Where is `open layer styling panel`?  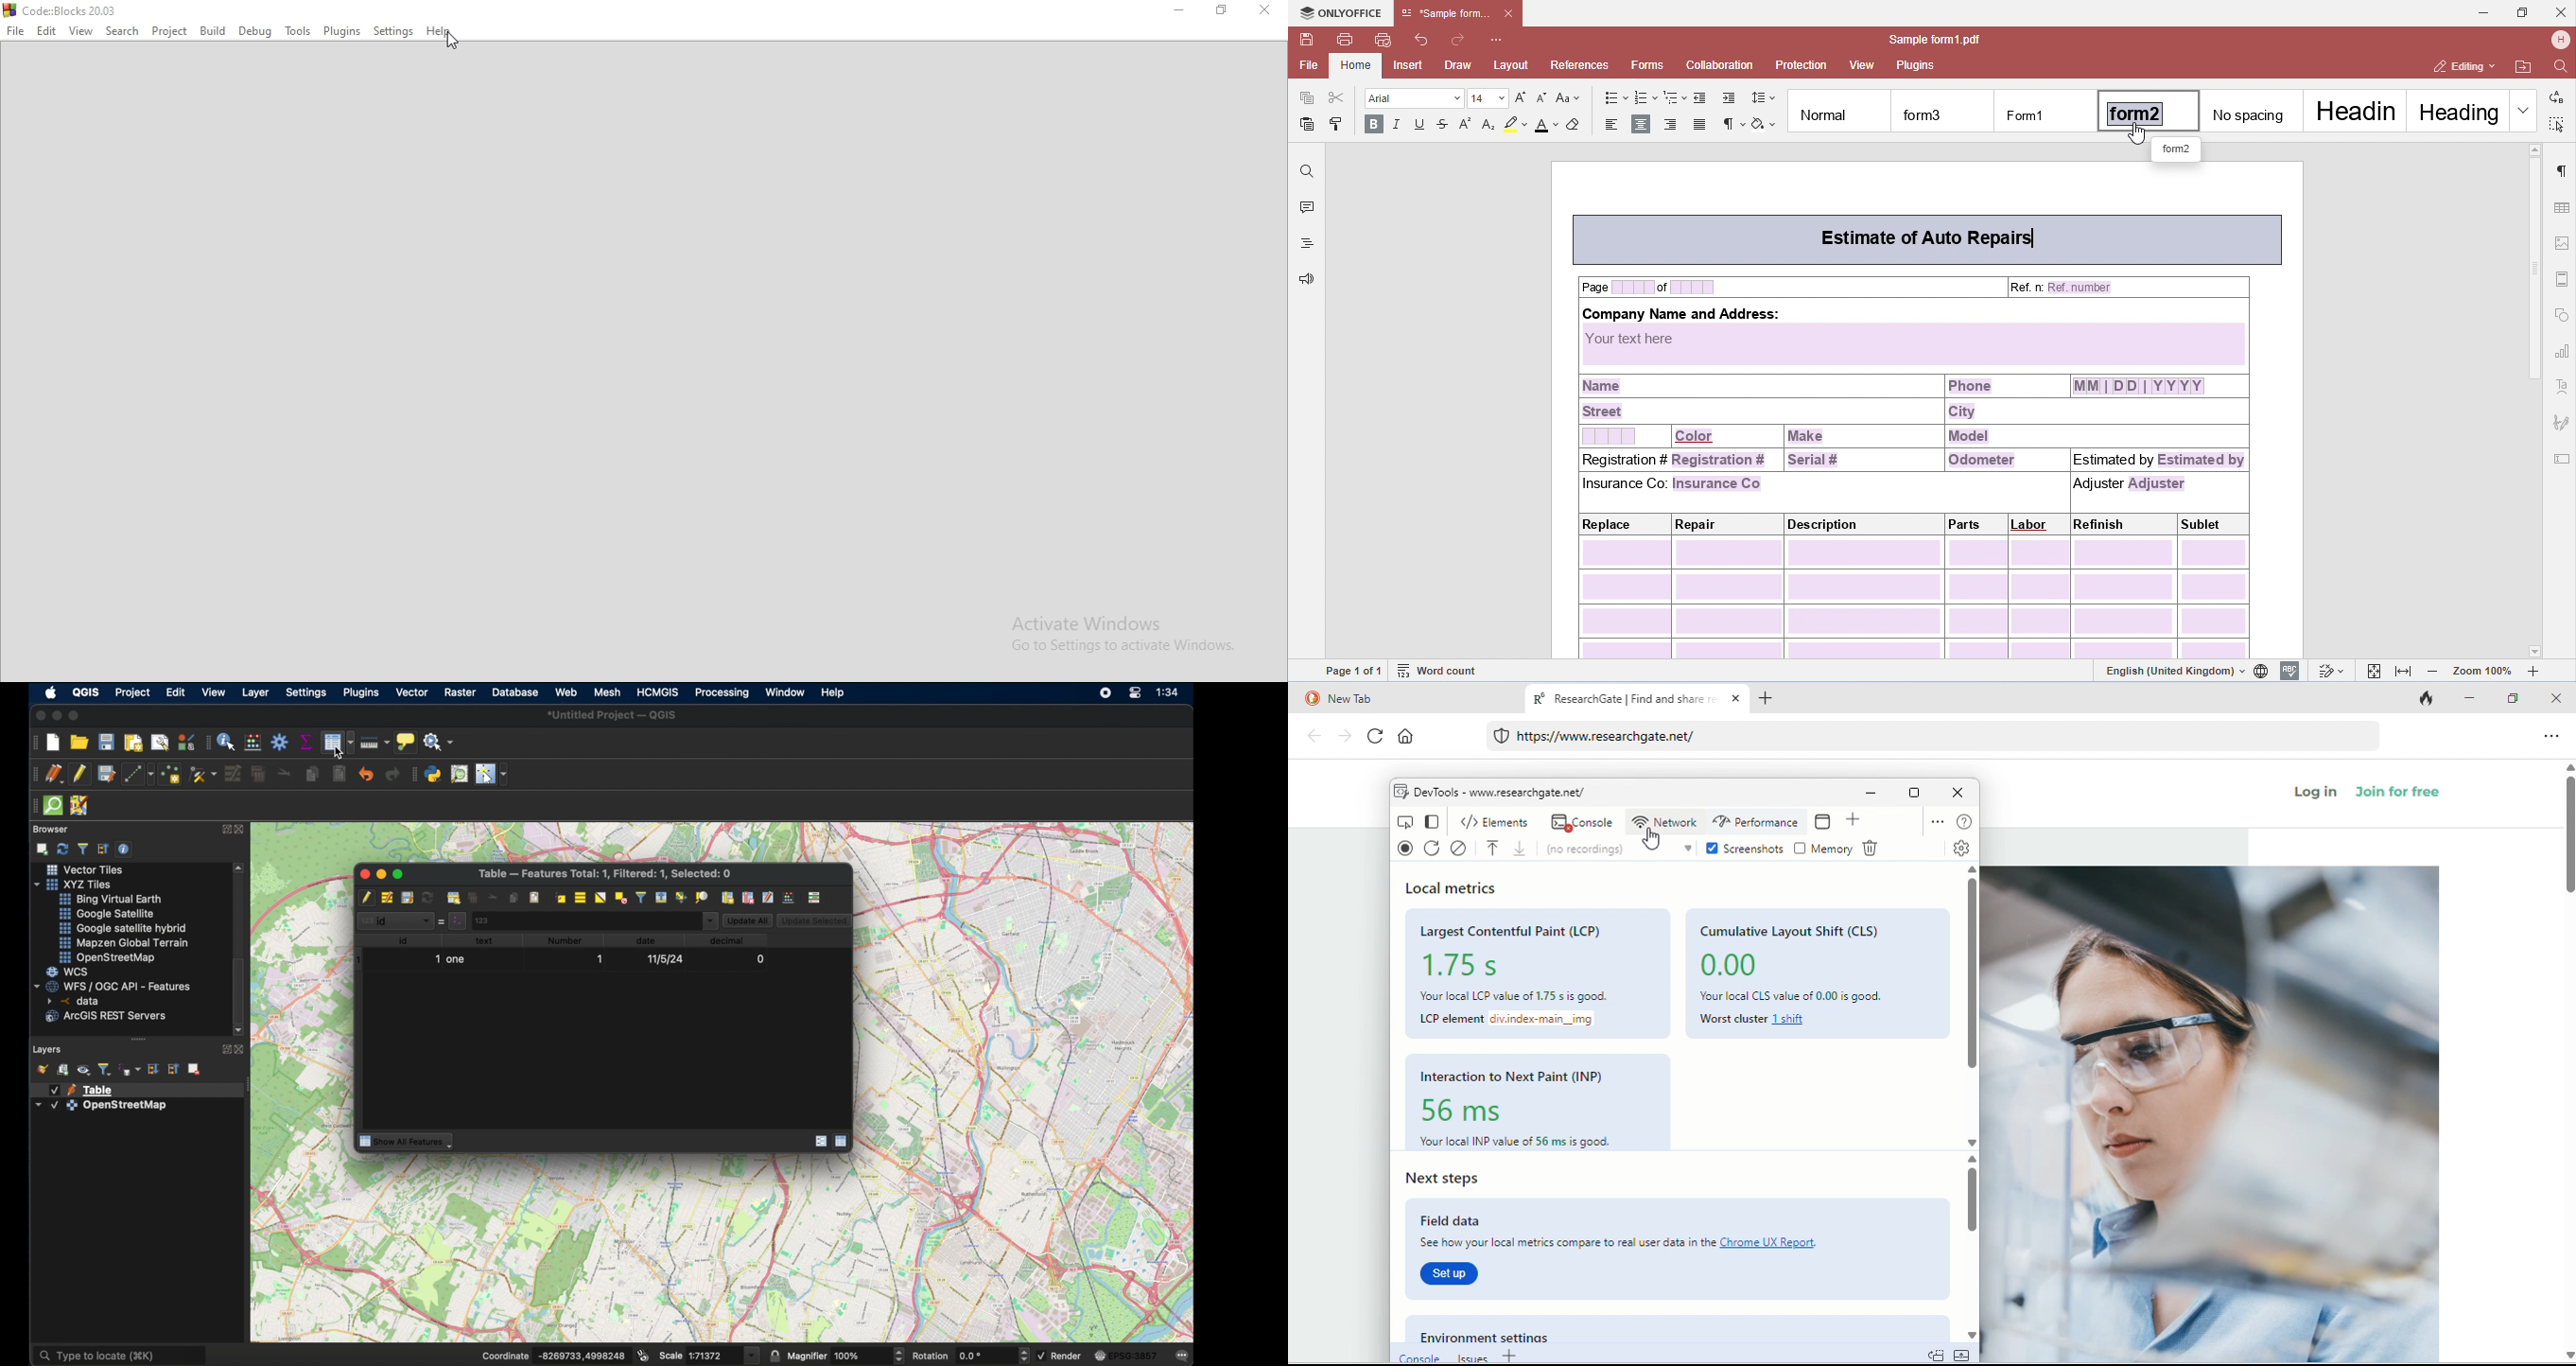 open layer styling panel is located at coordinates (41, 1068).